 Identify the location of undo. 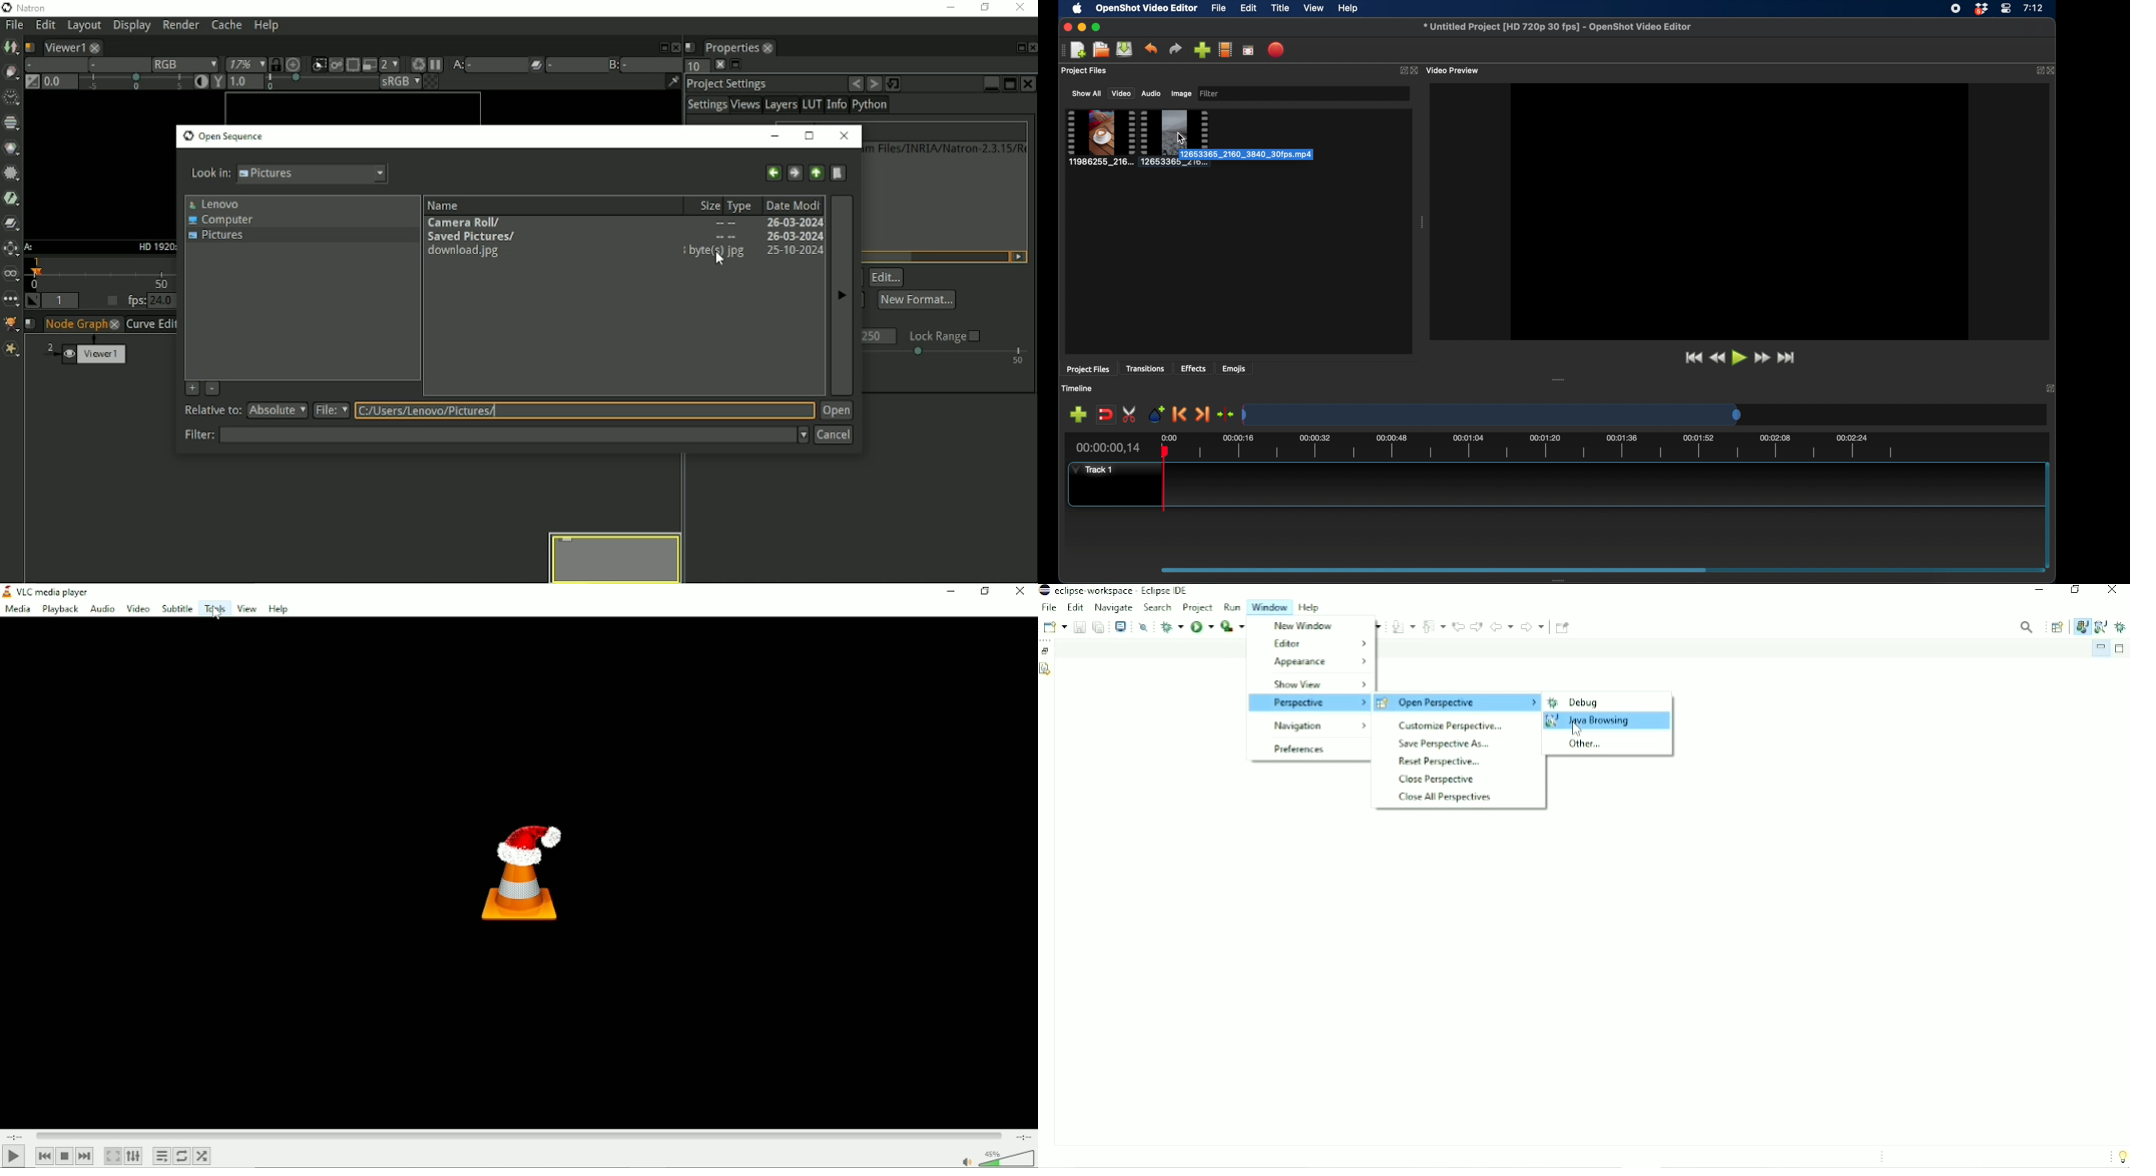
(1151, 49).